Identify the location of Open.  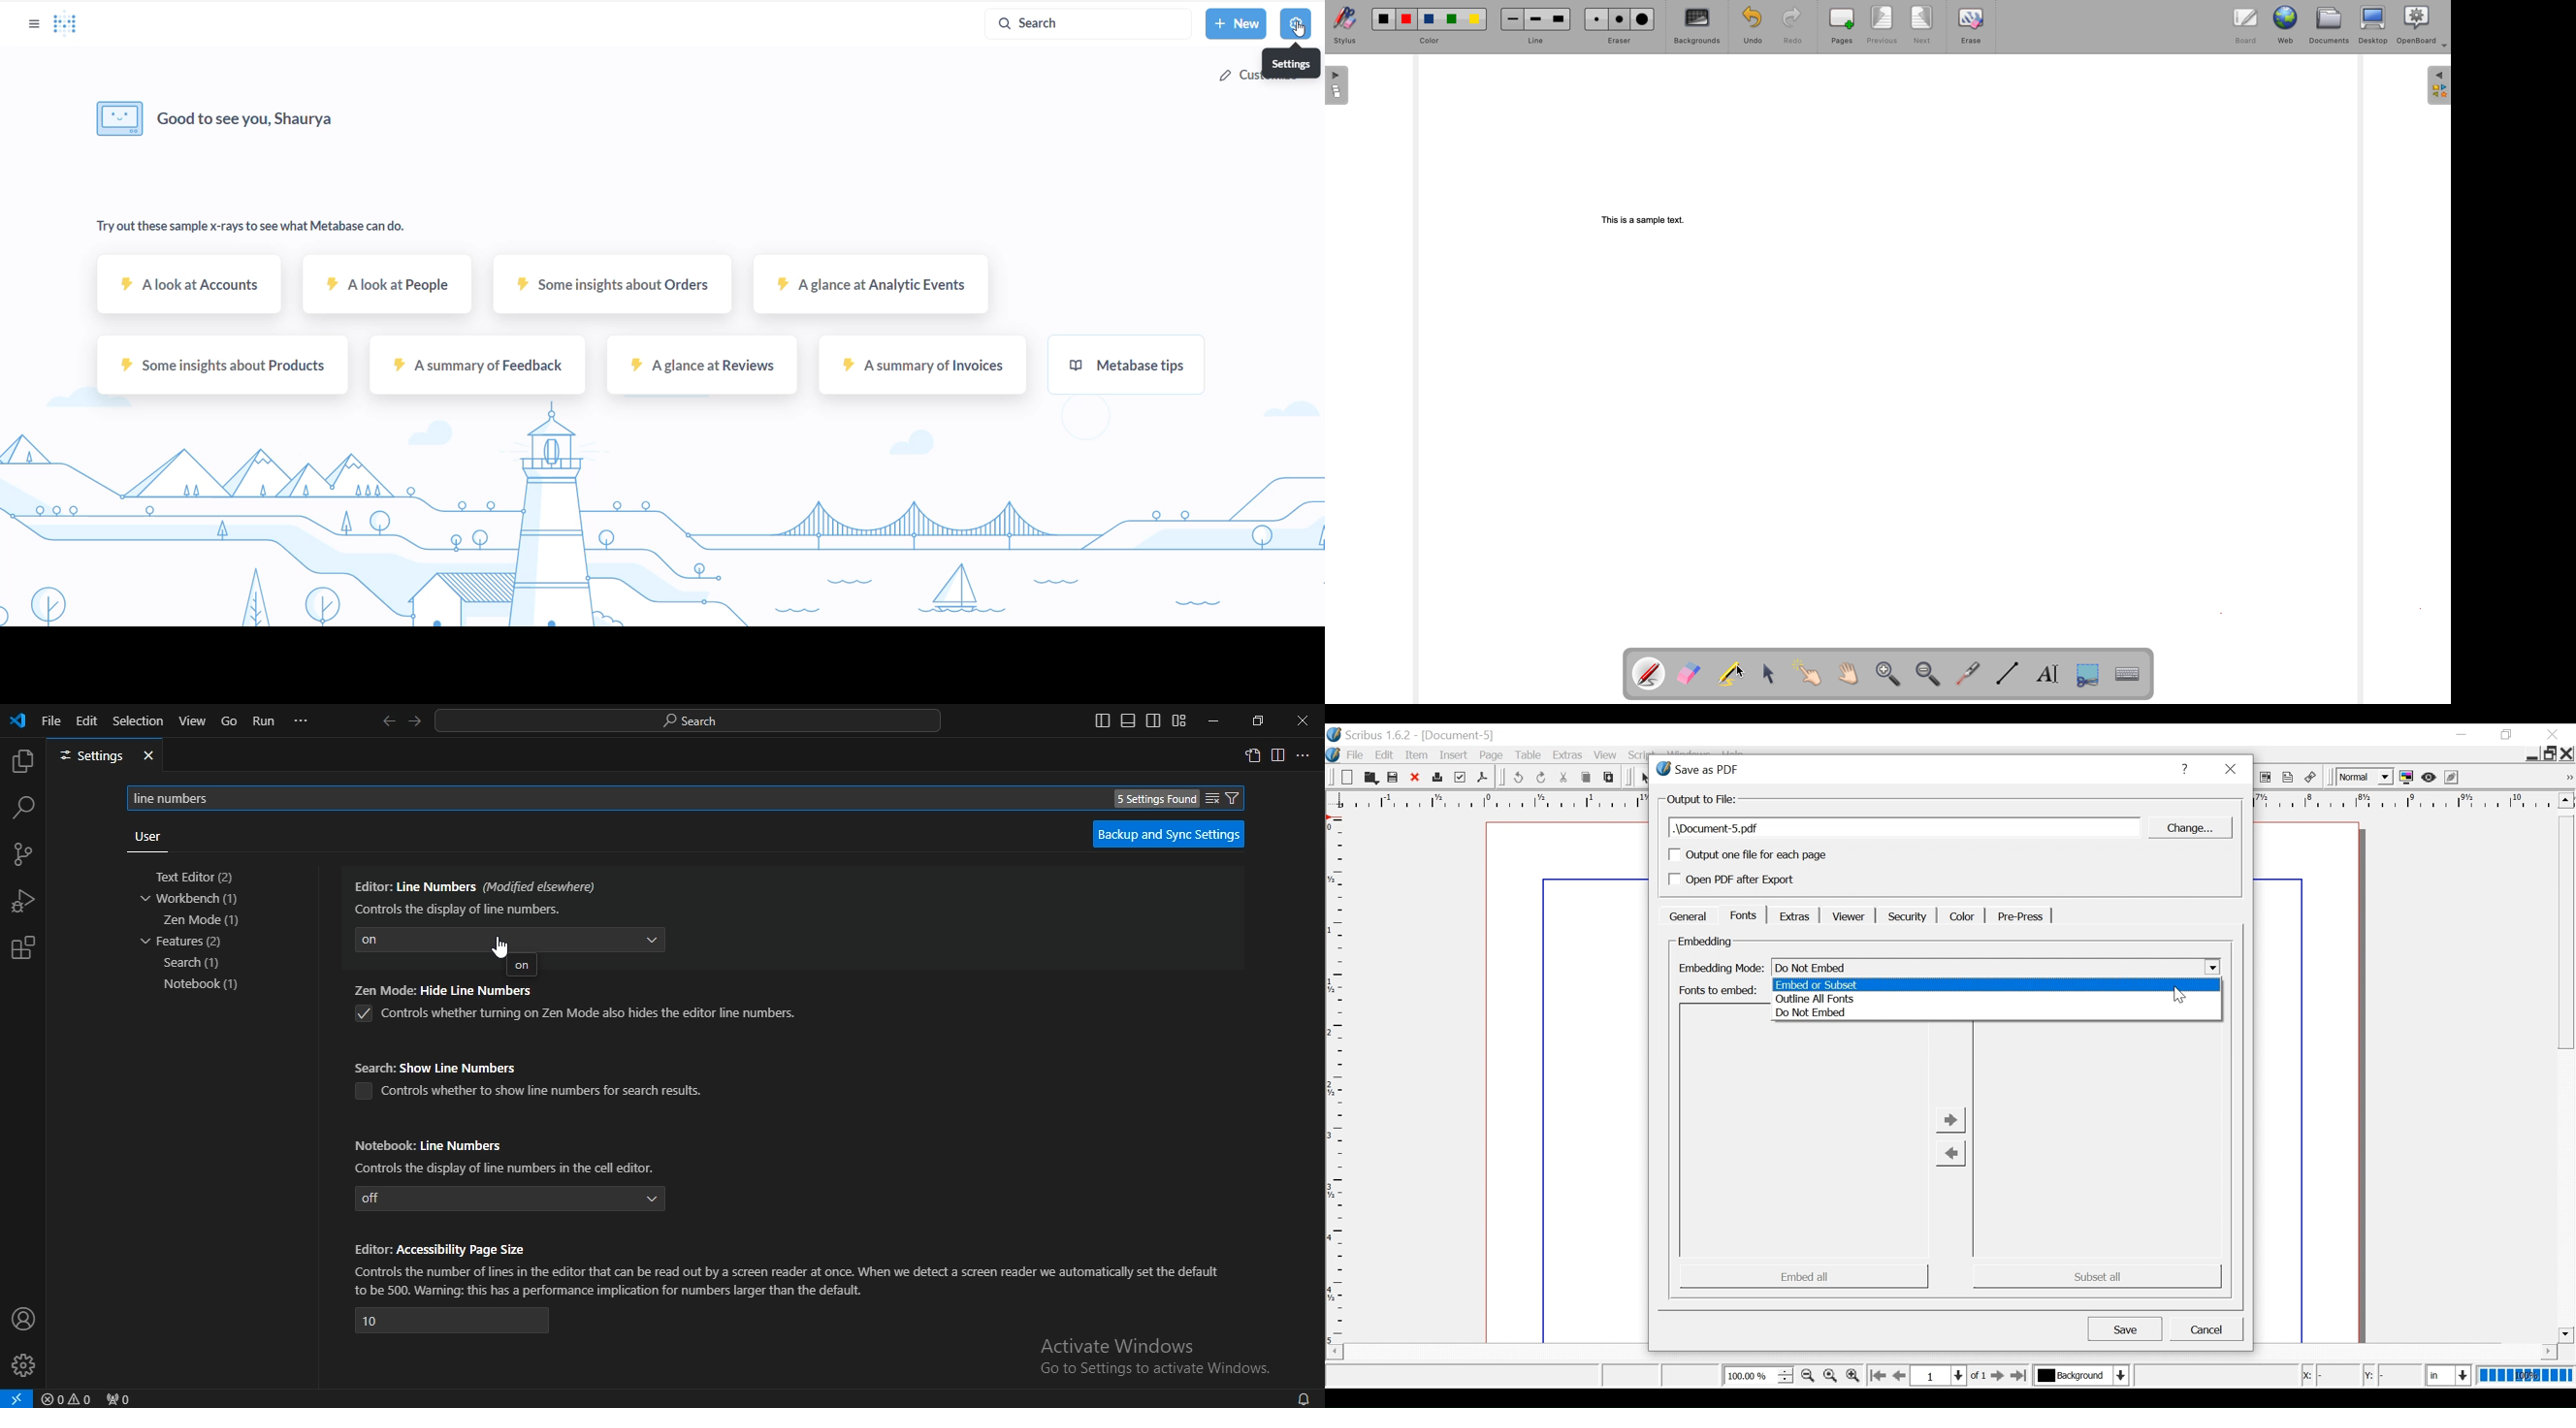
(1346, 778).